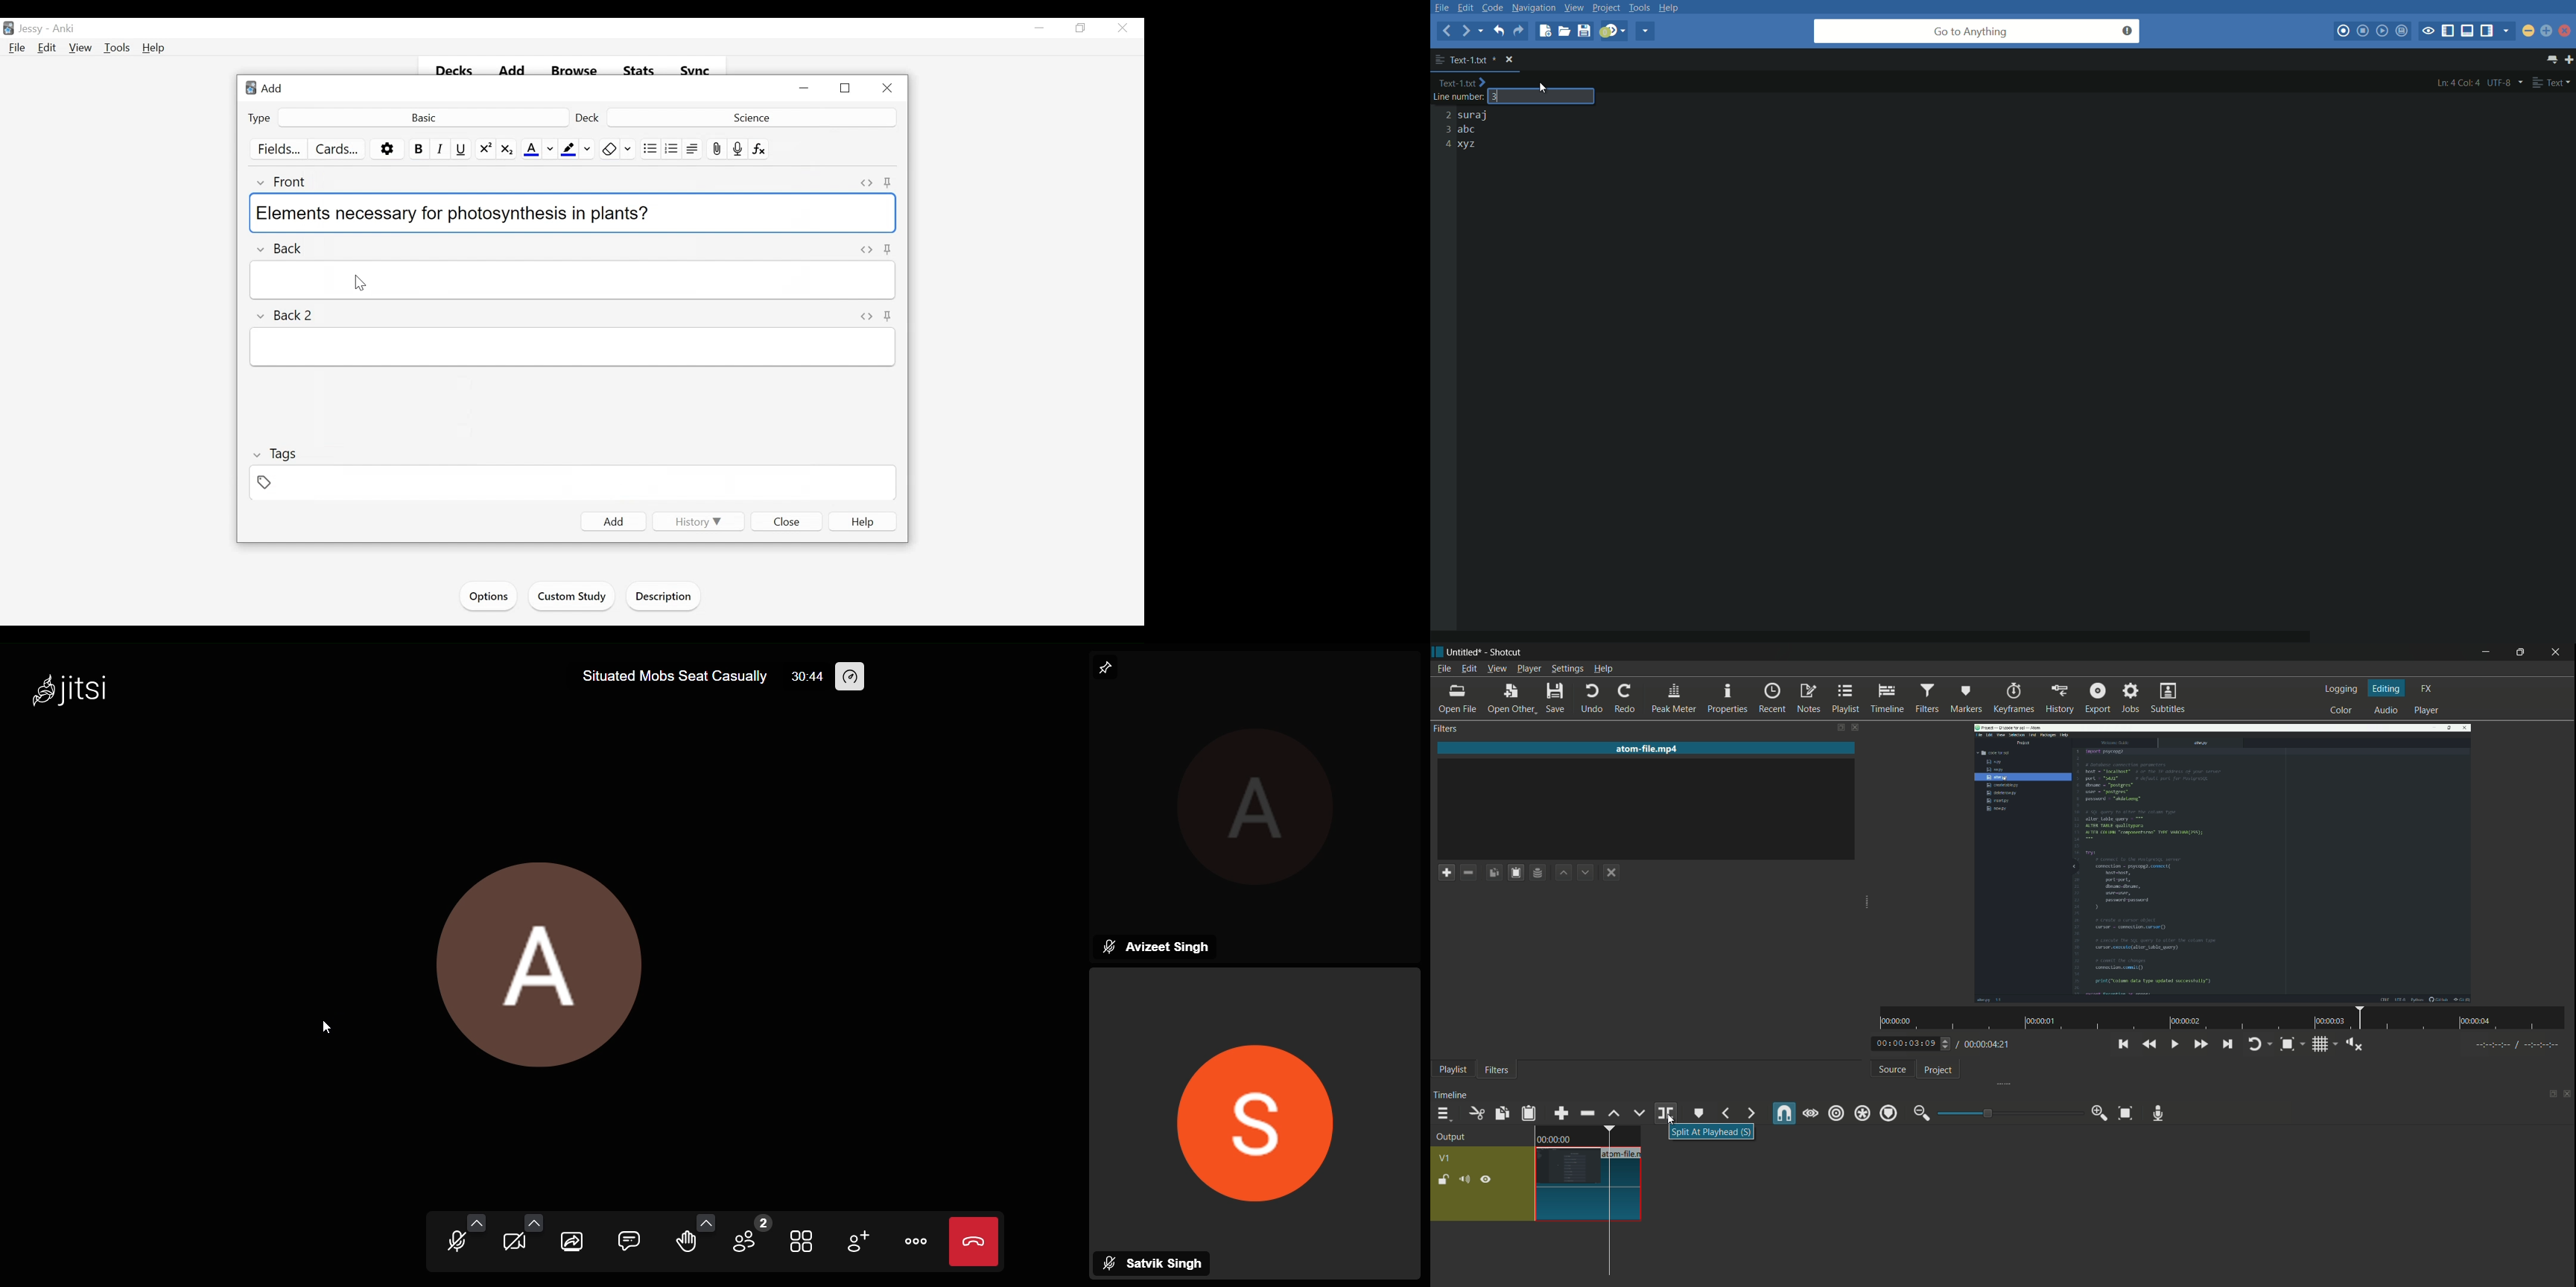 The image size is (2576, 1288). What do you see at coordinates (2168, 698) in the screenshot?
I see `subtitles` at bounding box center [2168, 698].